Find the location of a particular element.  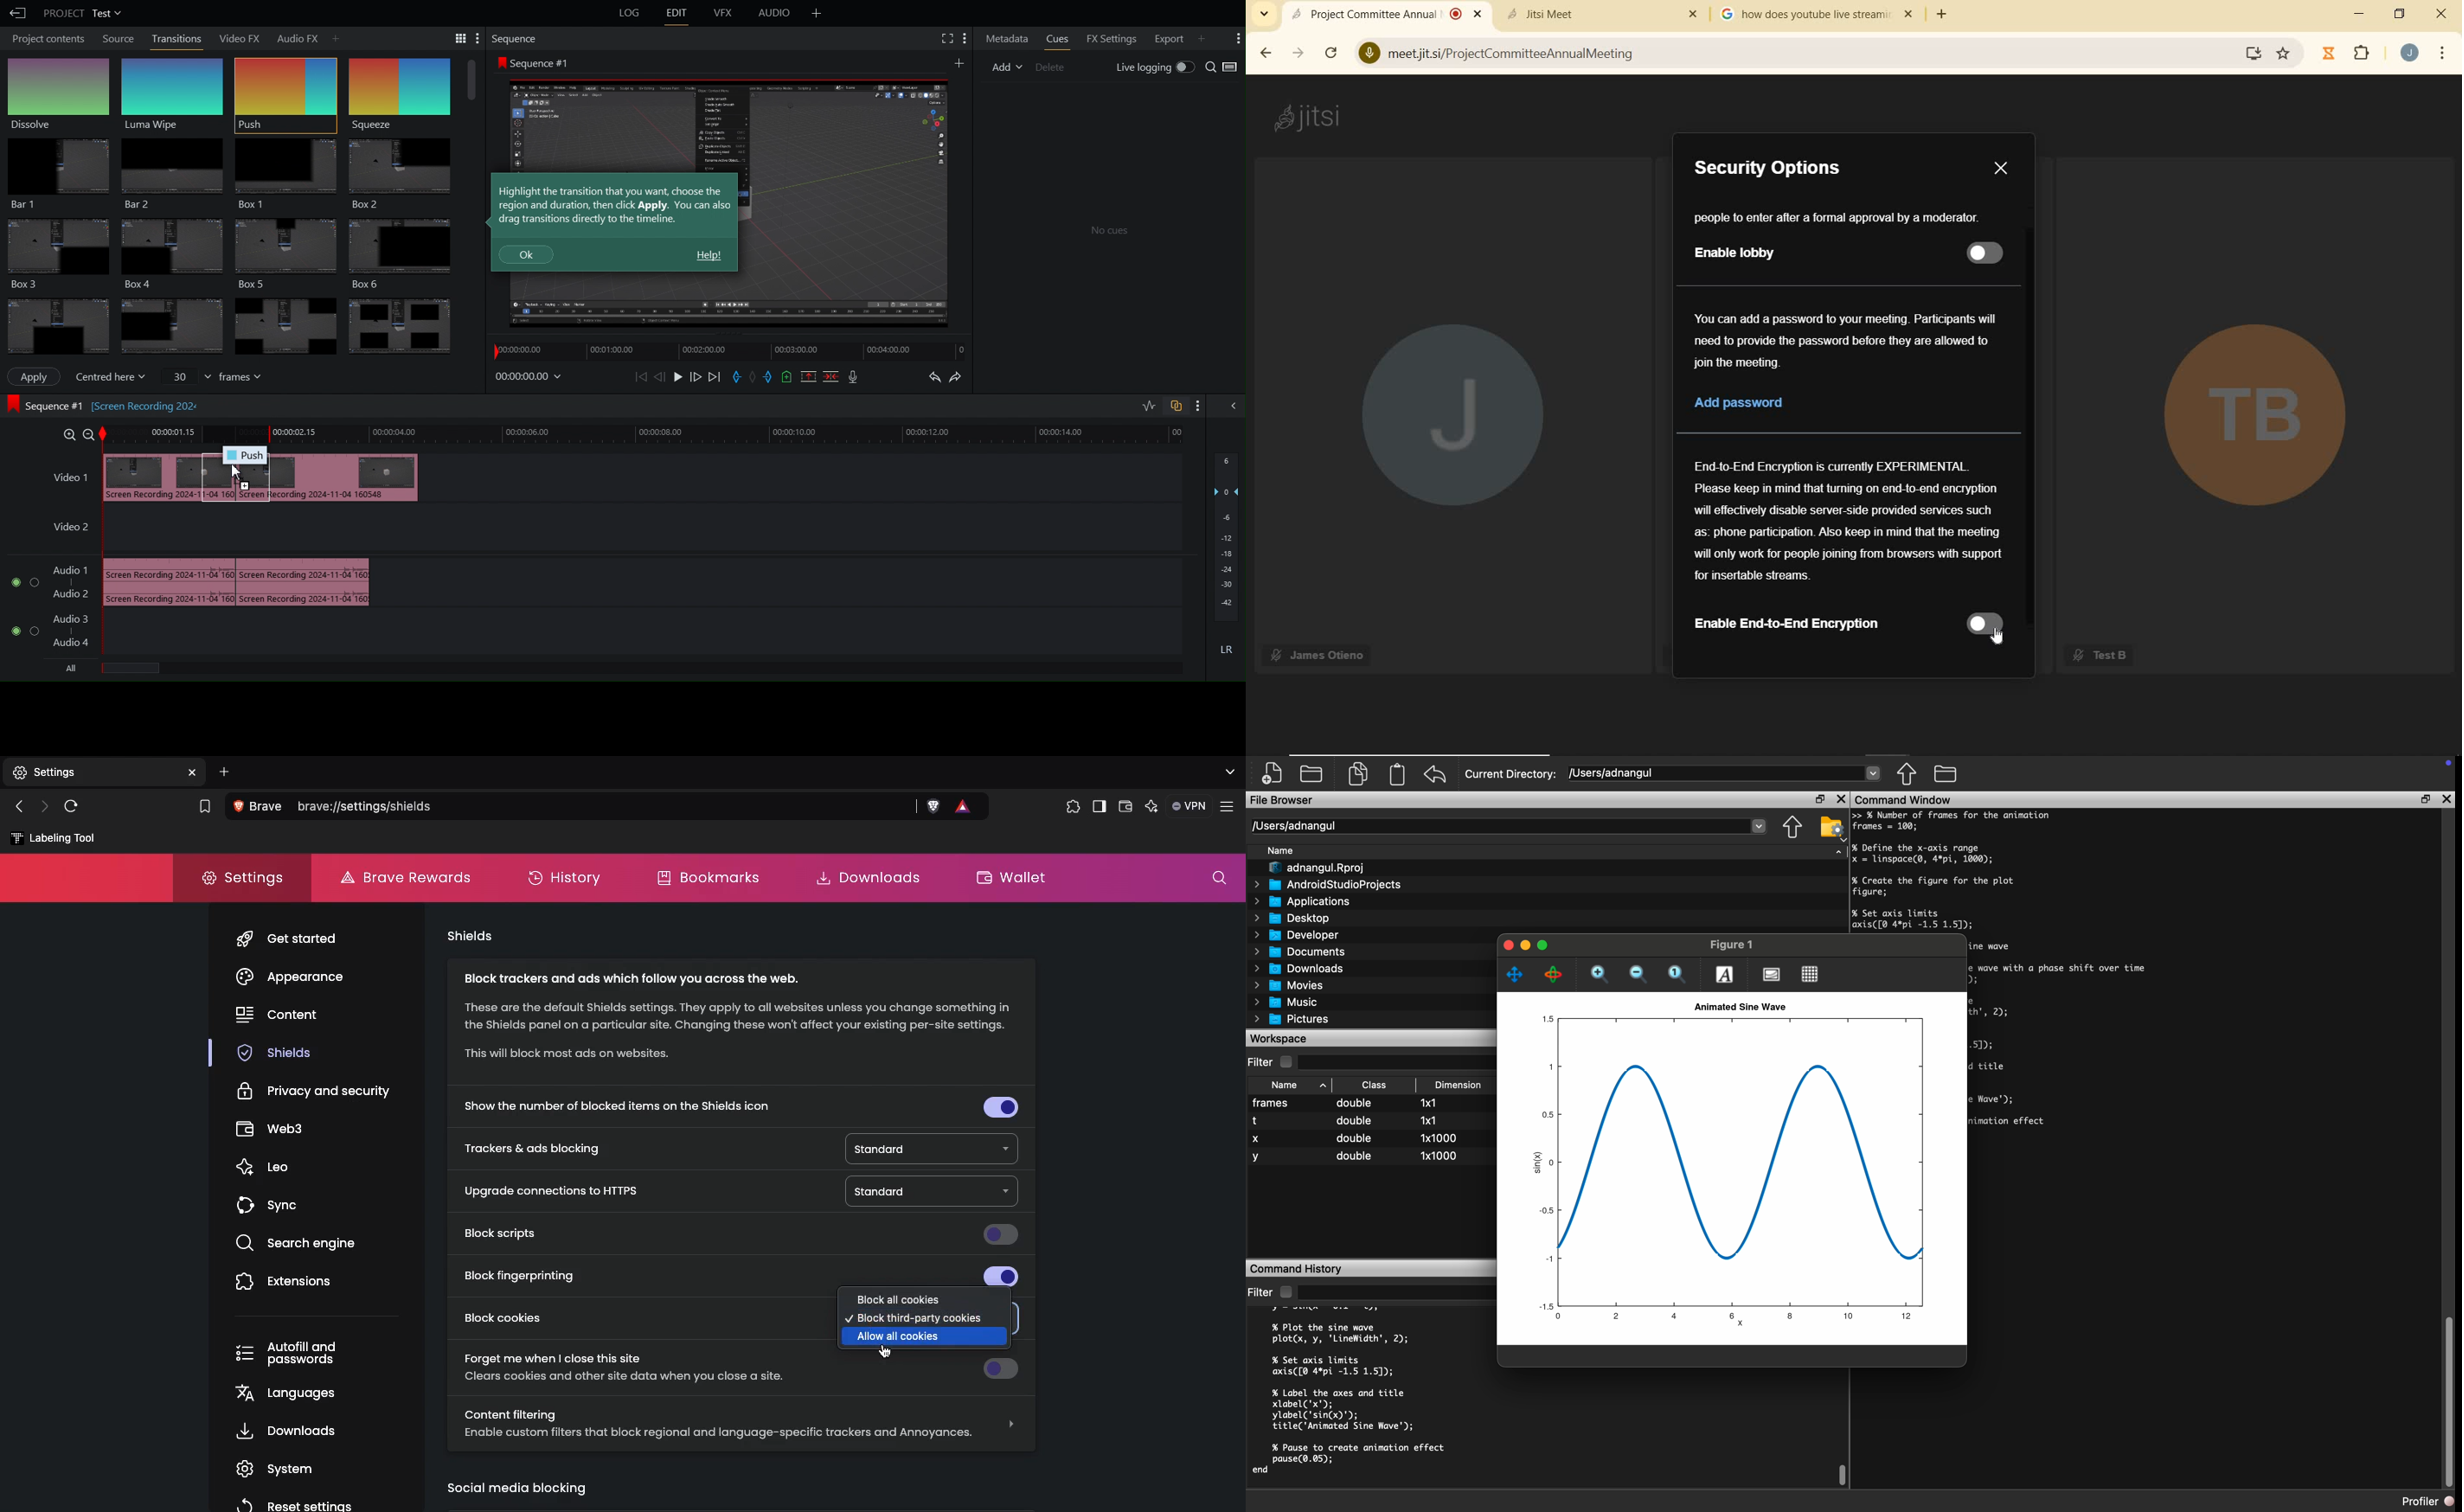

Collapse is located at coordinates (1231, 406).